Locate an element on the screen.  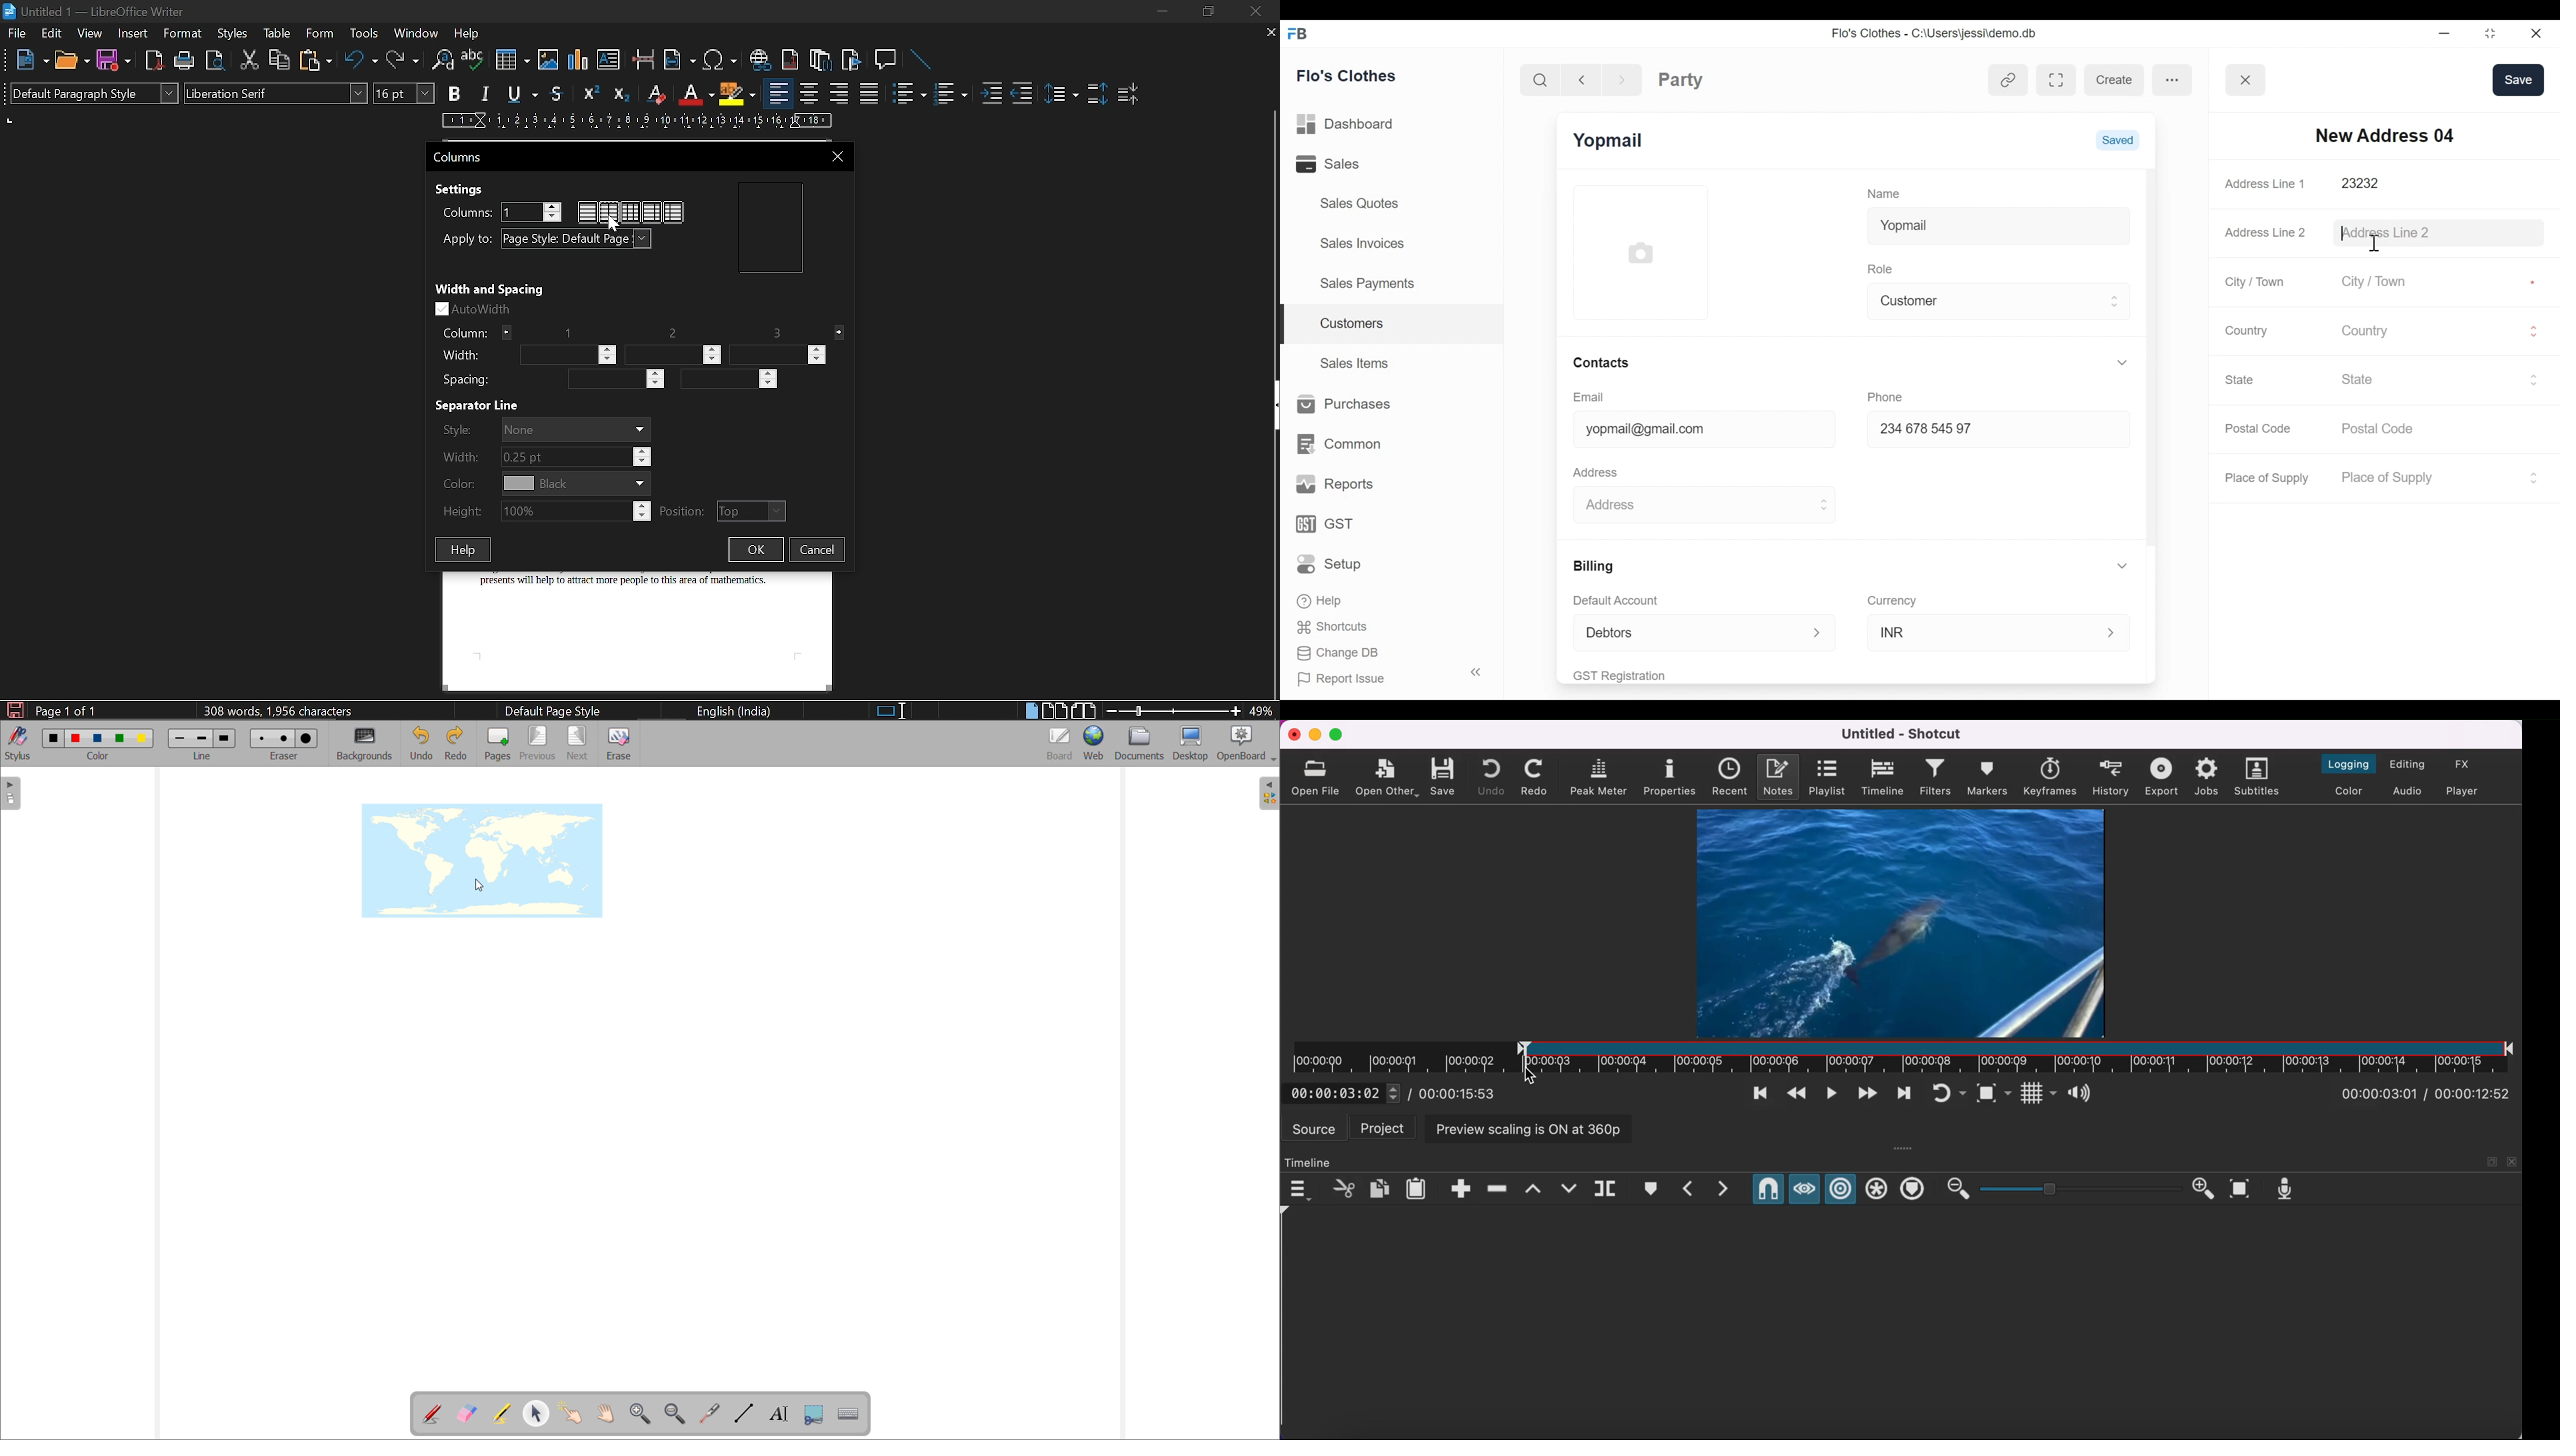
previous marker is located at coordinates (1688, 1189).